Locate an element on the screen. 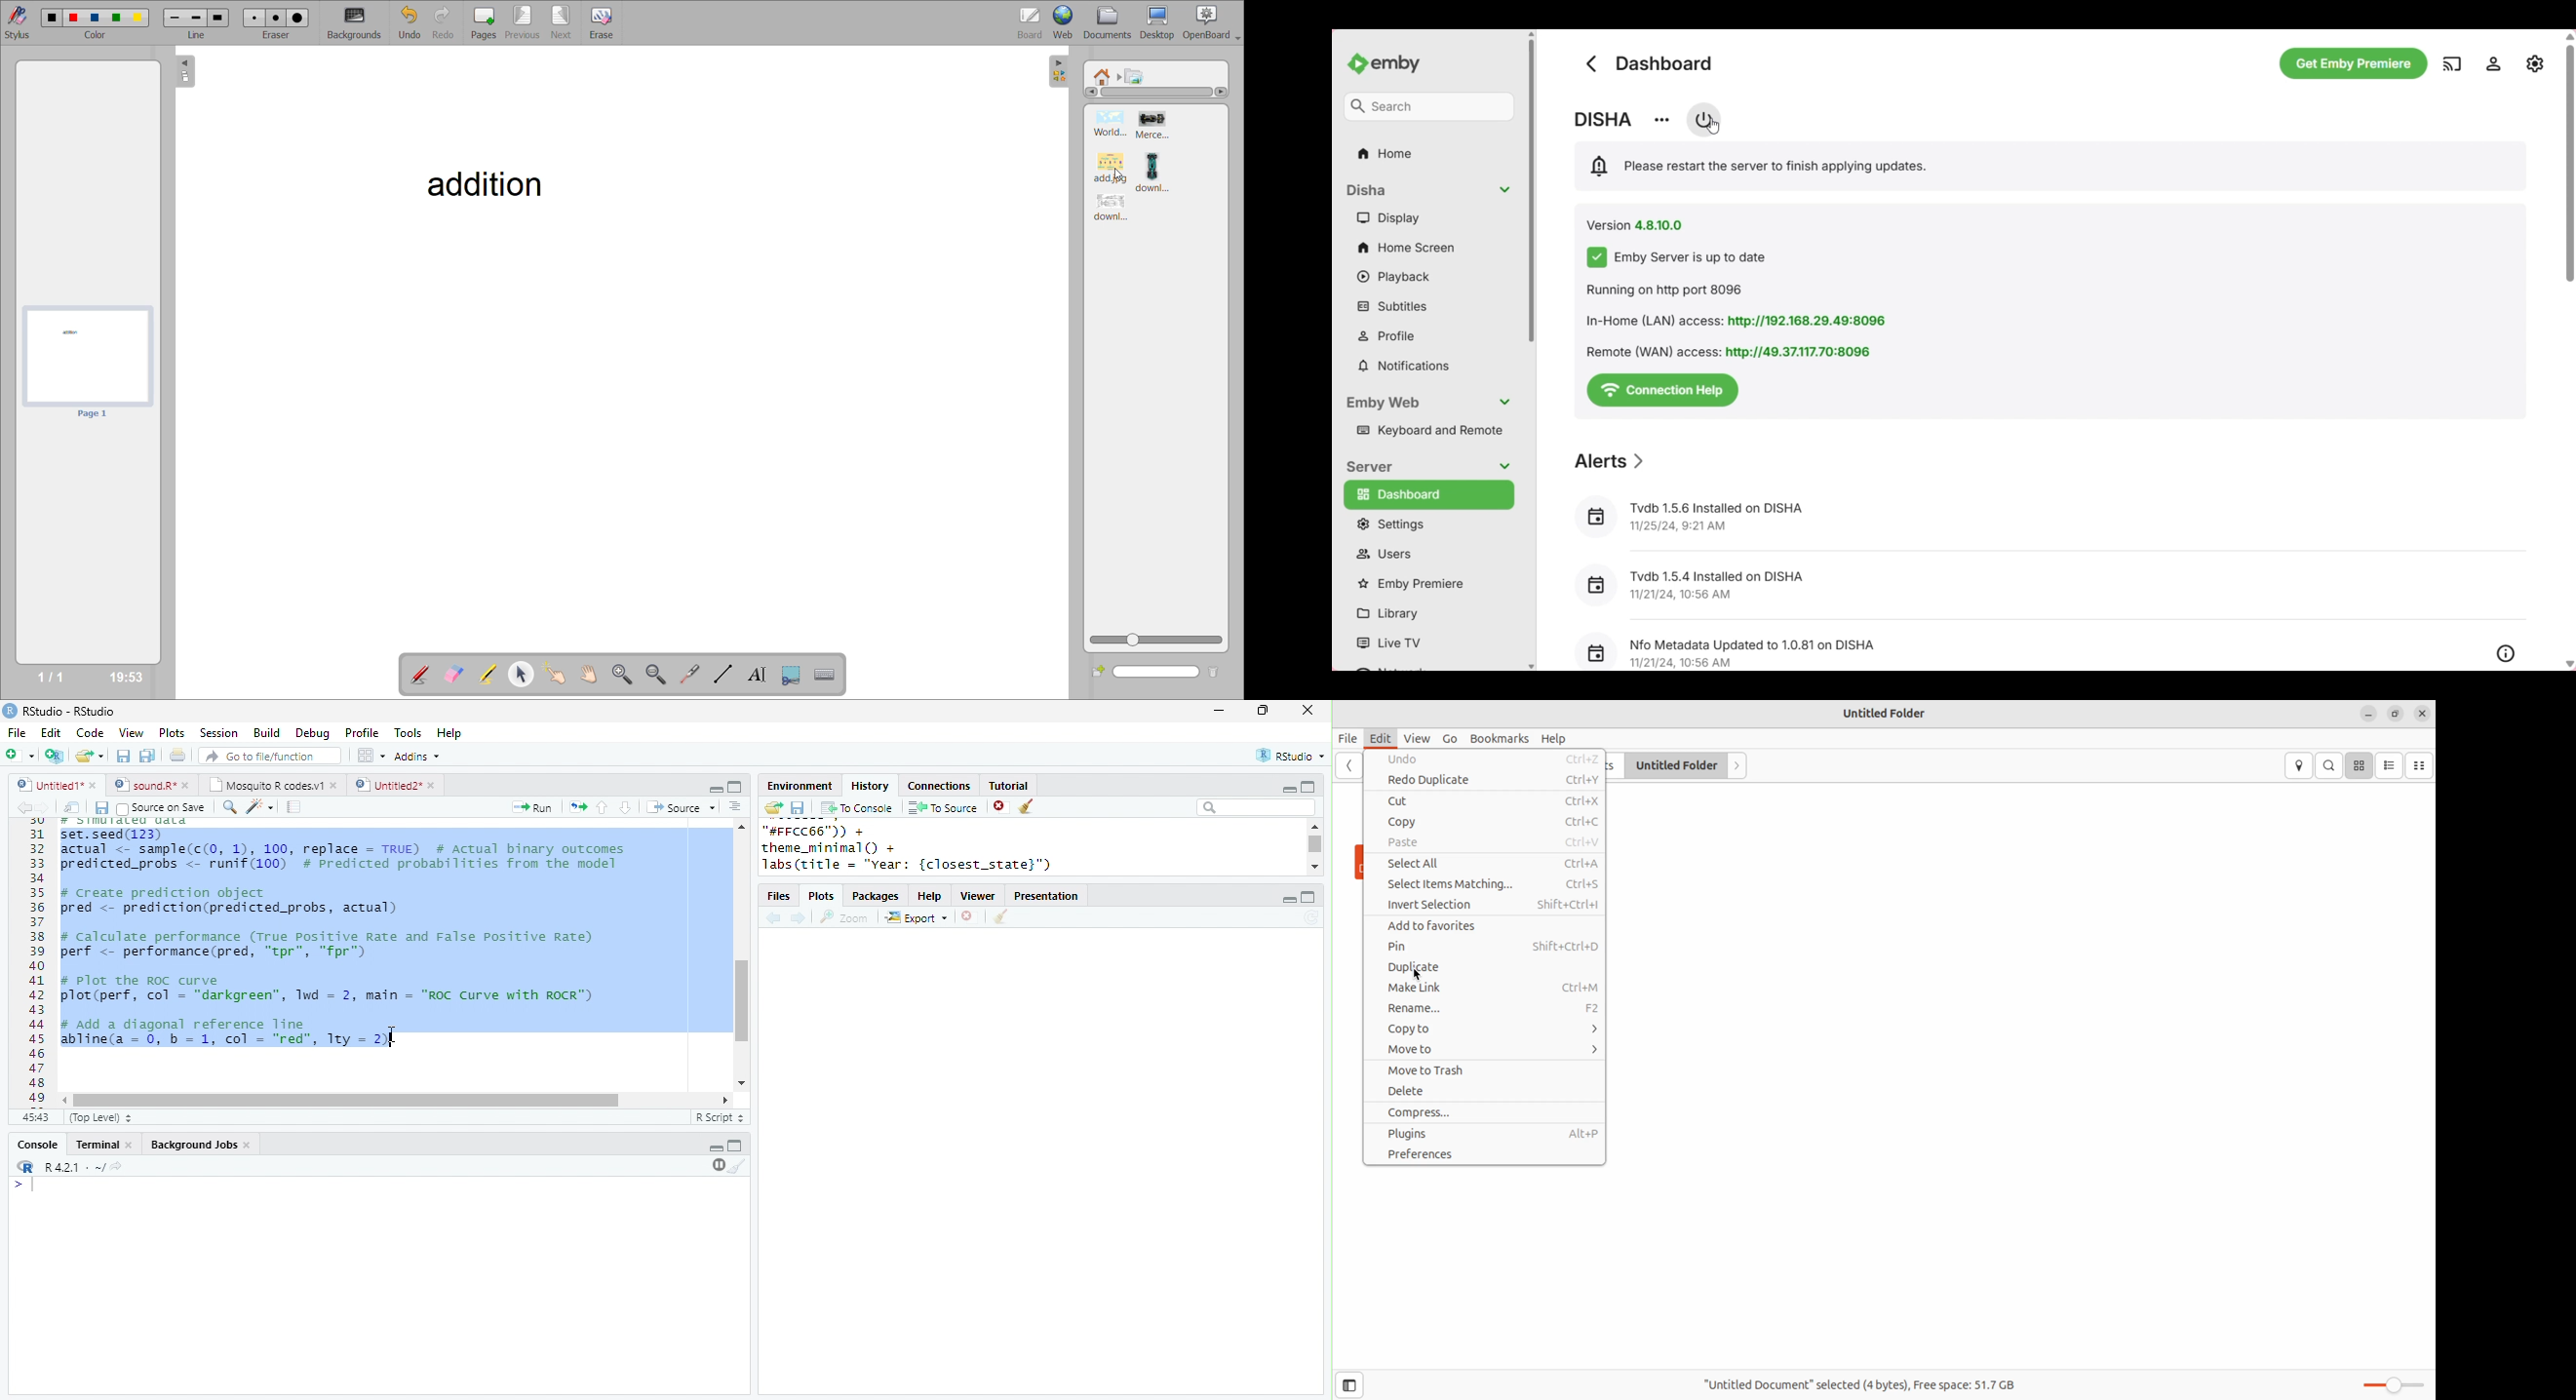 The width and height of the screenshot is (2576, 1400). minimize is located at coordinates (1288, 900).